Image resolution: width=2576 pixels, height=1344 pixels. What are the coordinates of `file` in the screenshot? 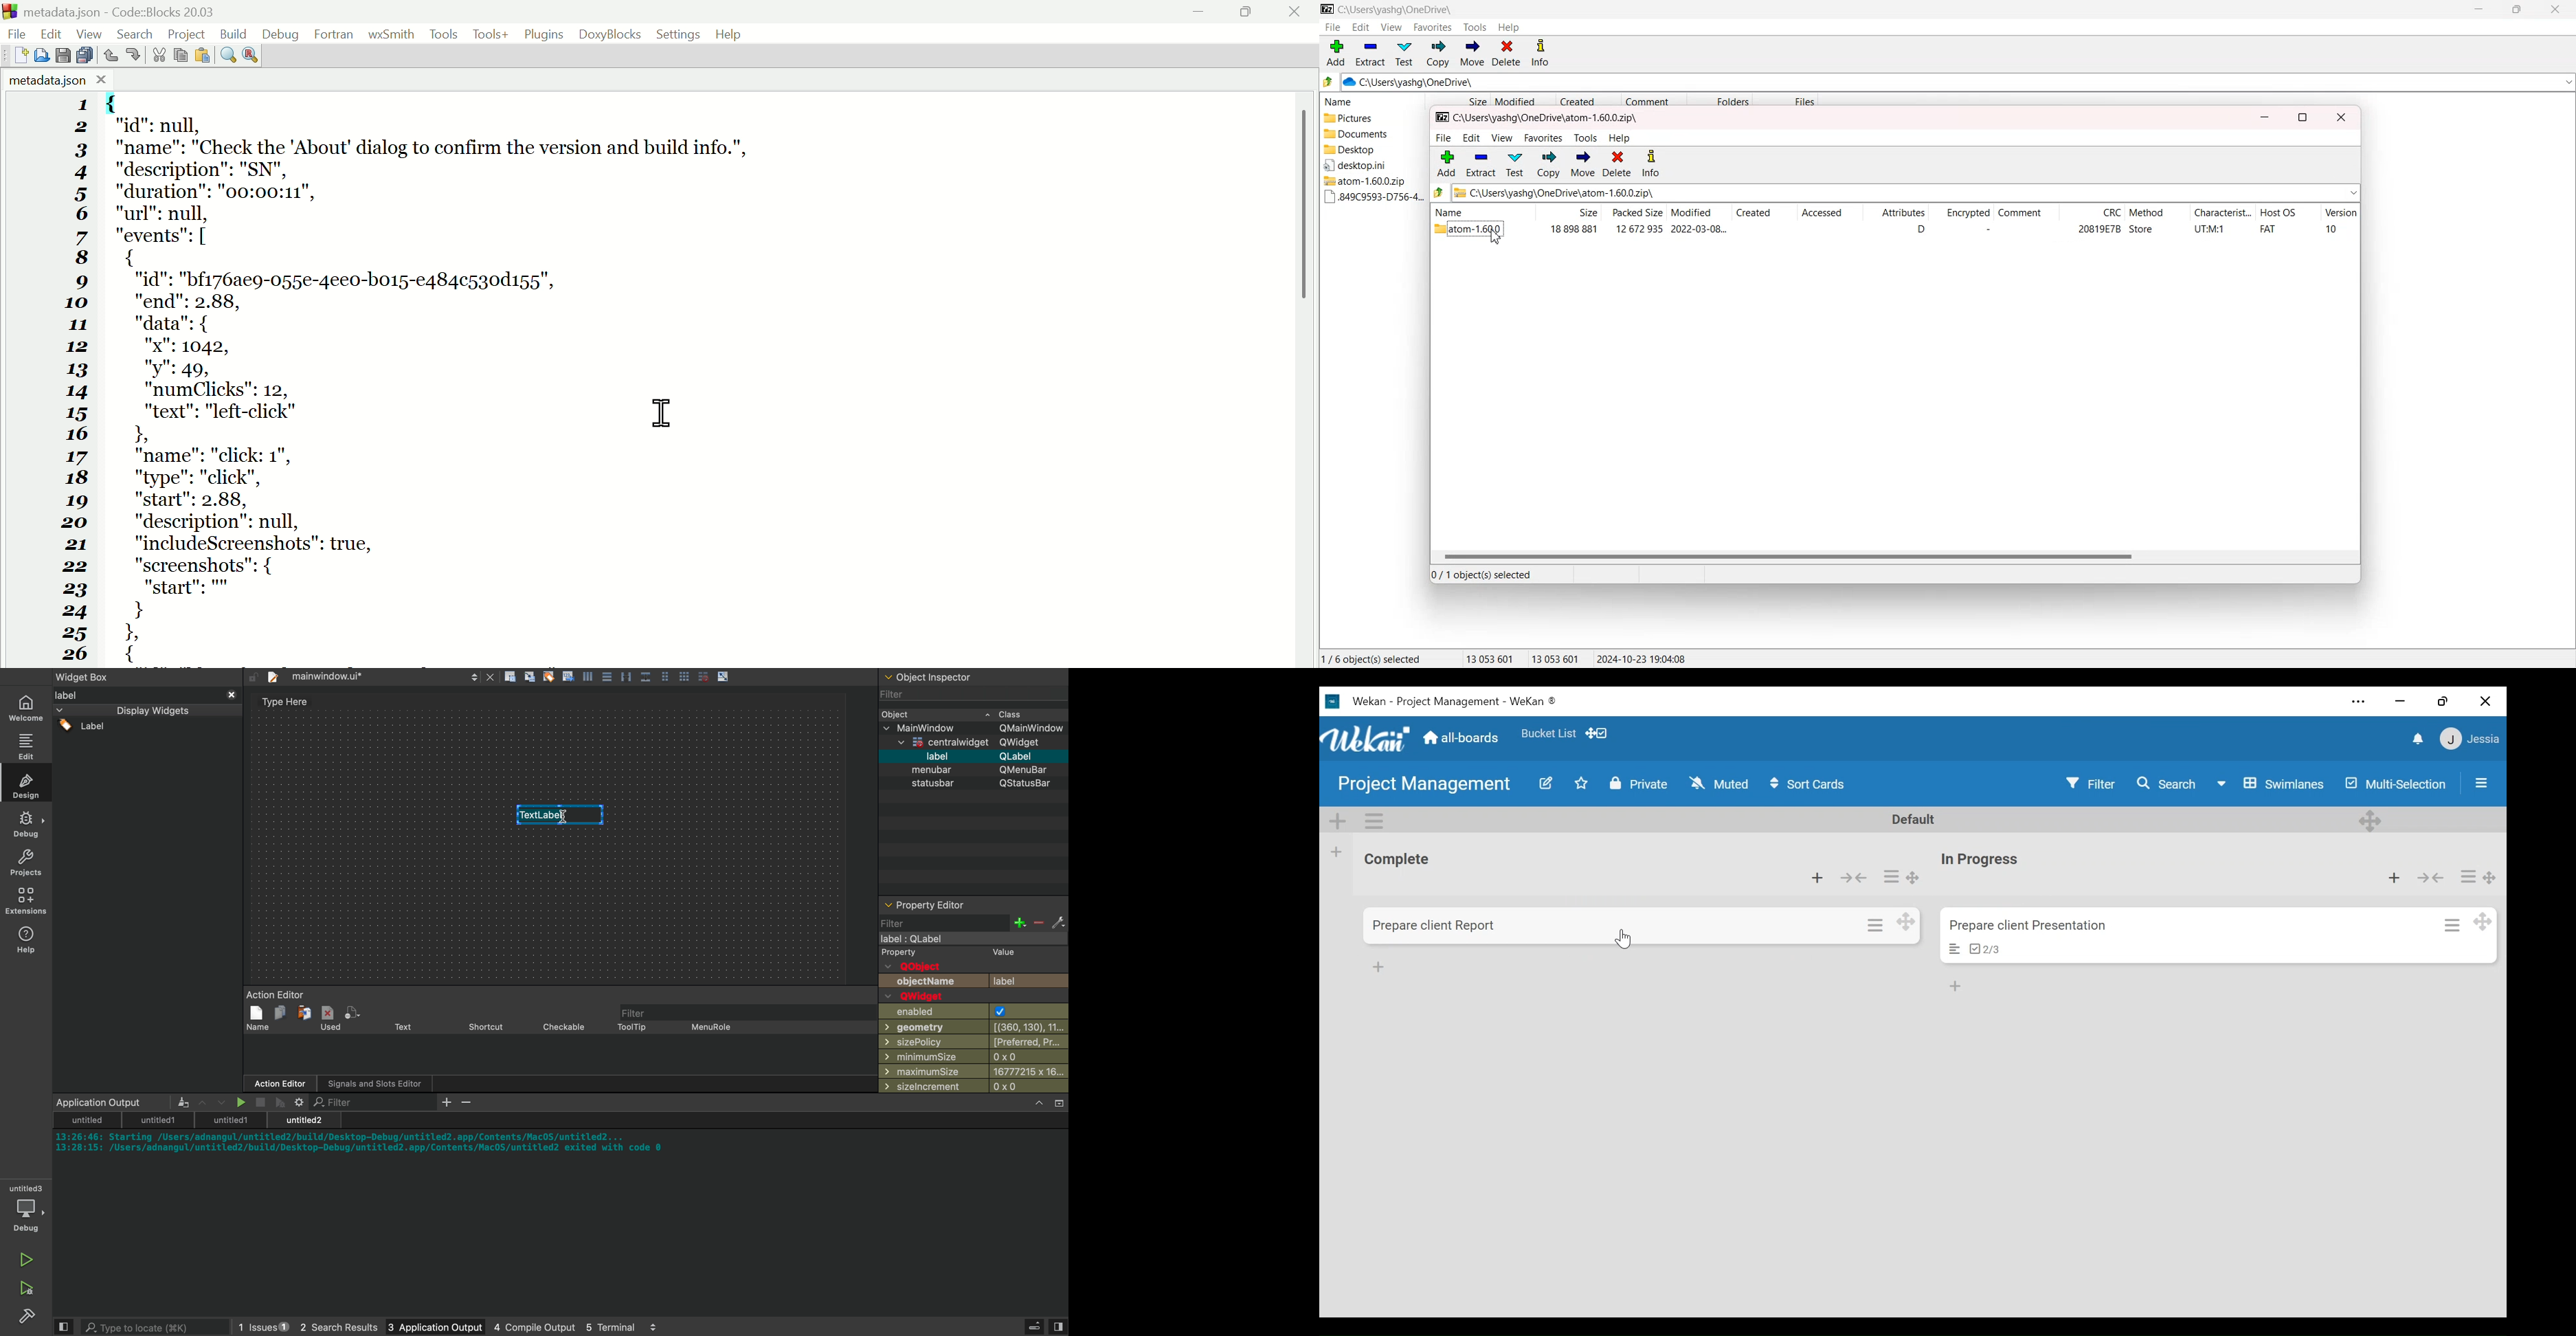 It's located at (1443, 138).